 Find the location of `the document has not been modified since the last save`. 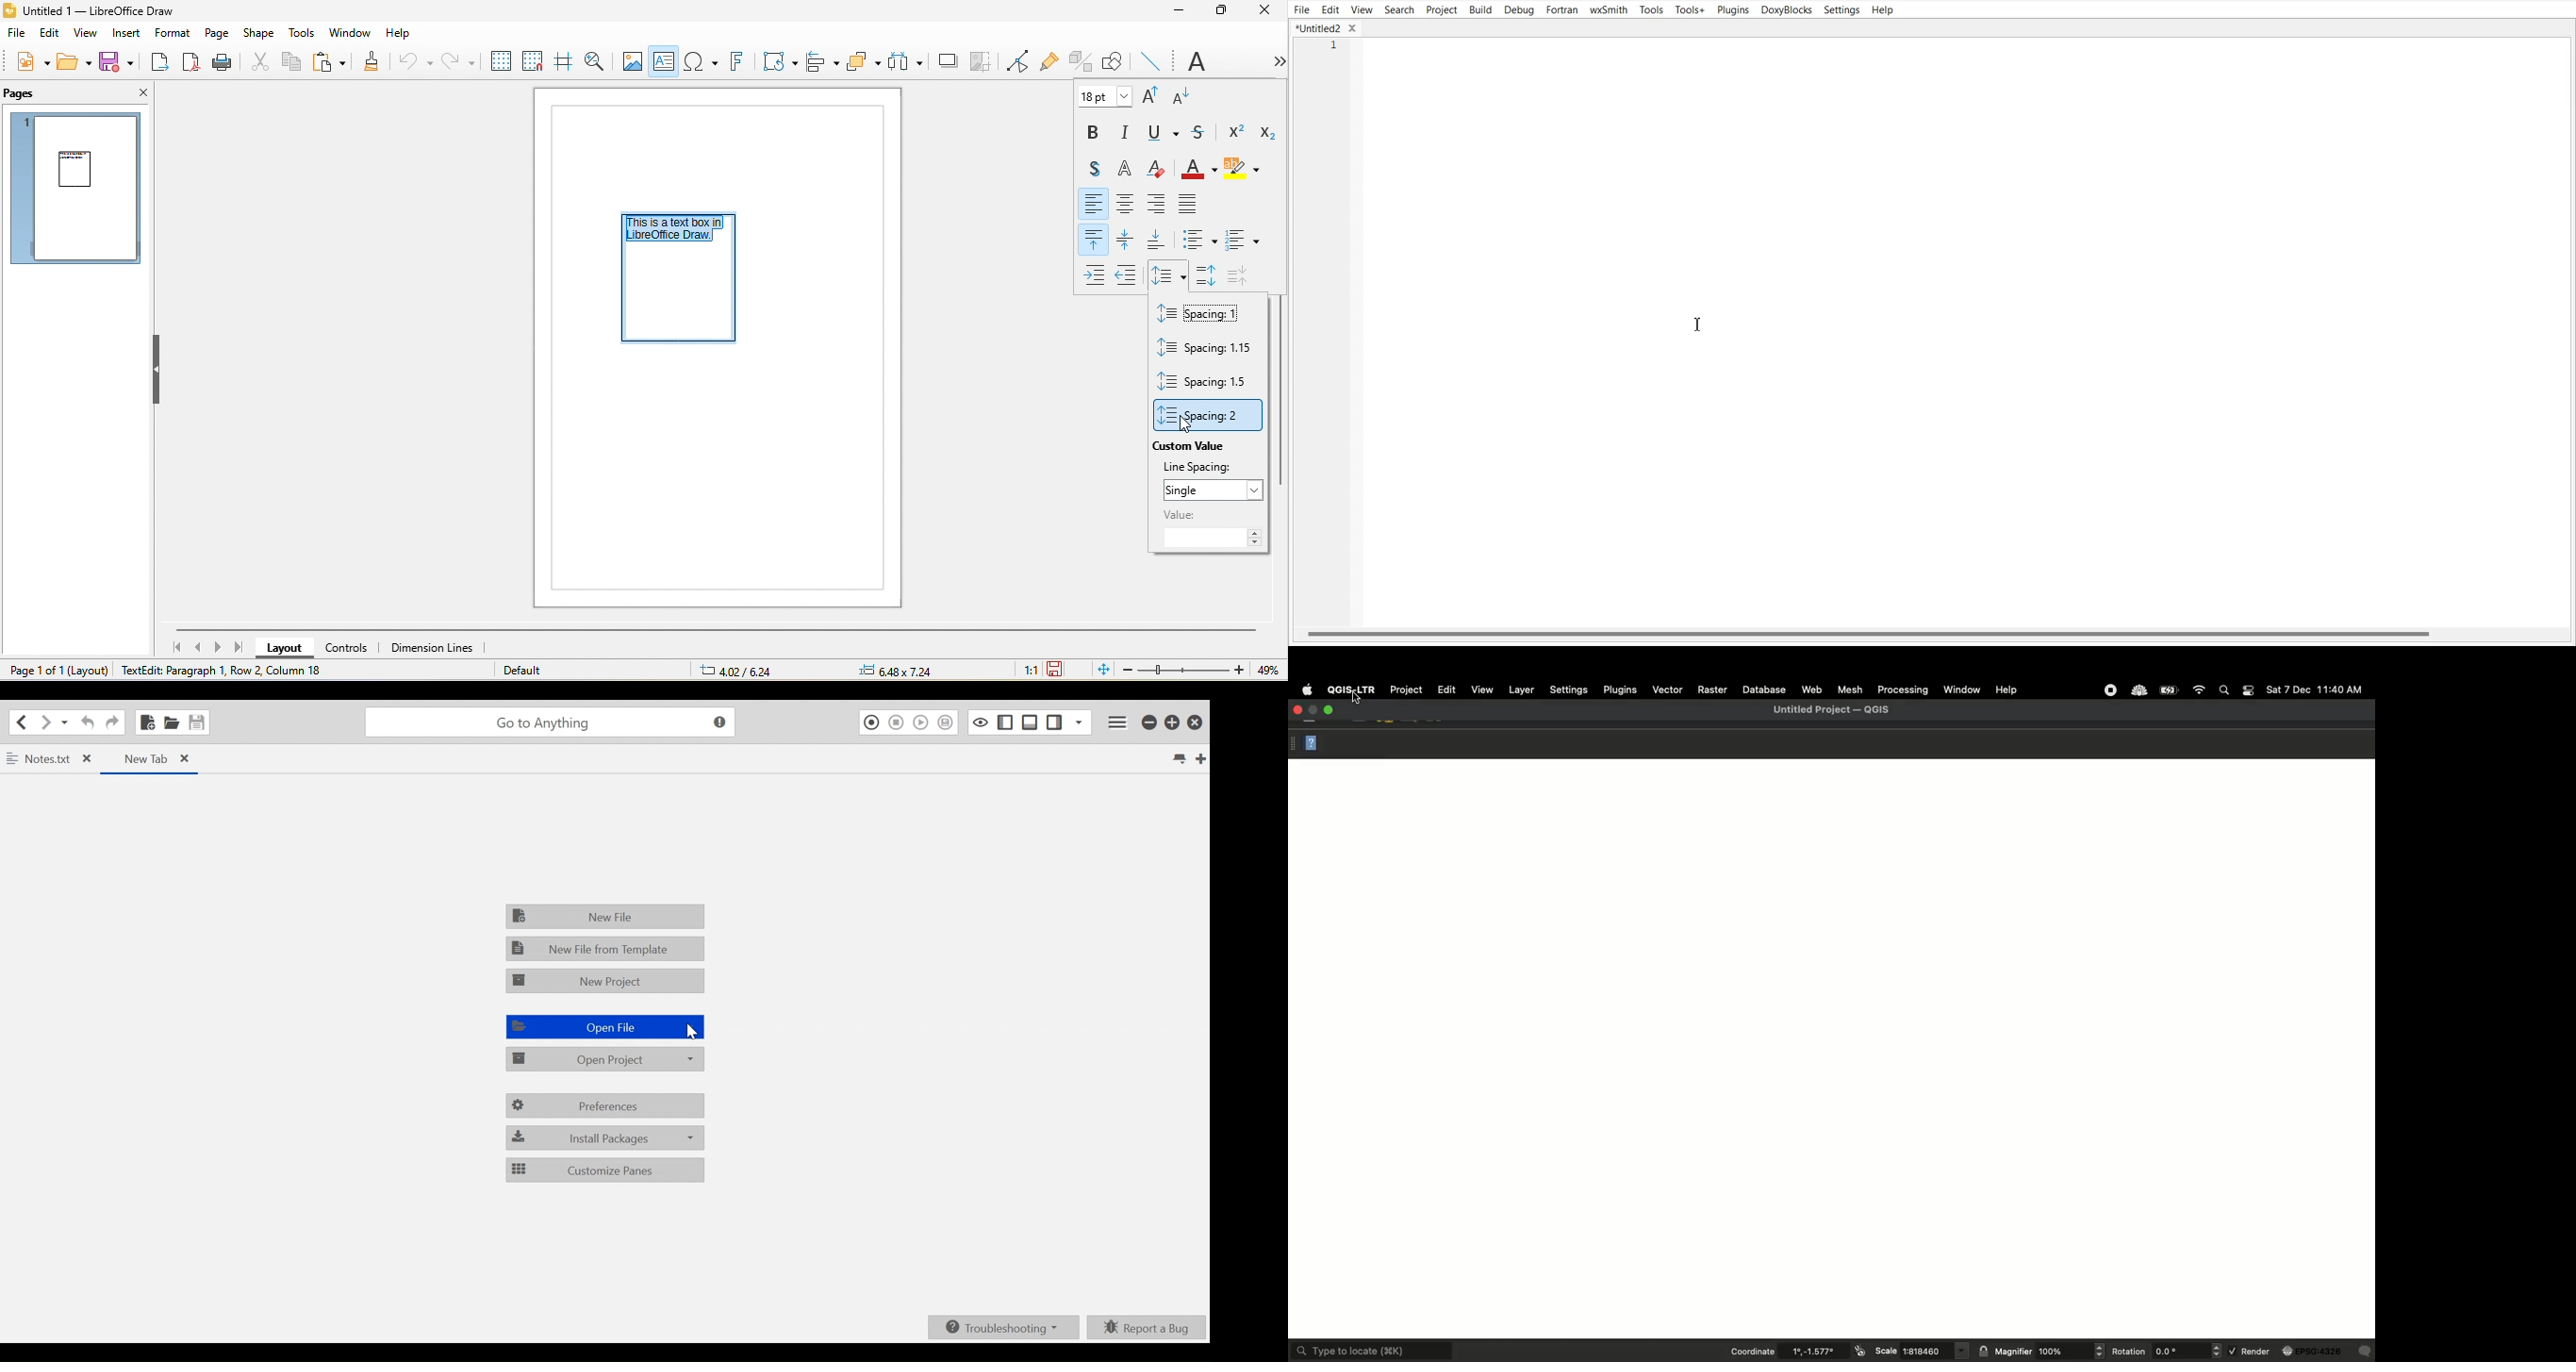

the document has not been modified since the last save is located at coordinates (1061, 671).